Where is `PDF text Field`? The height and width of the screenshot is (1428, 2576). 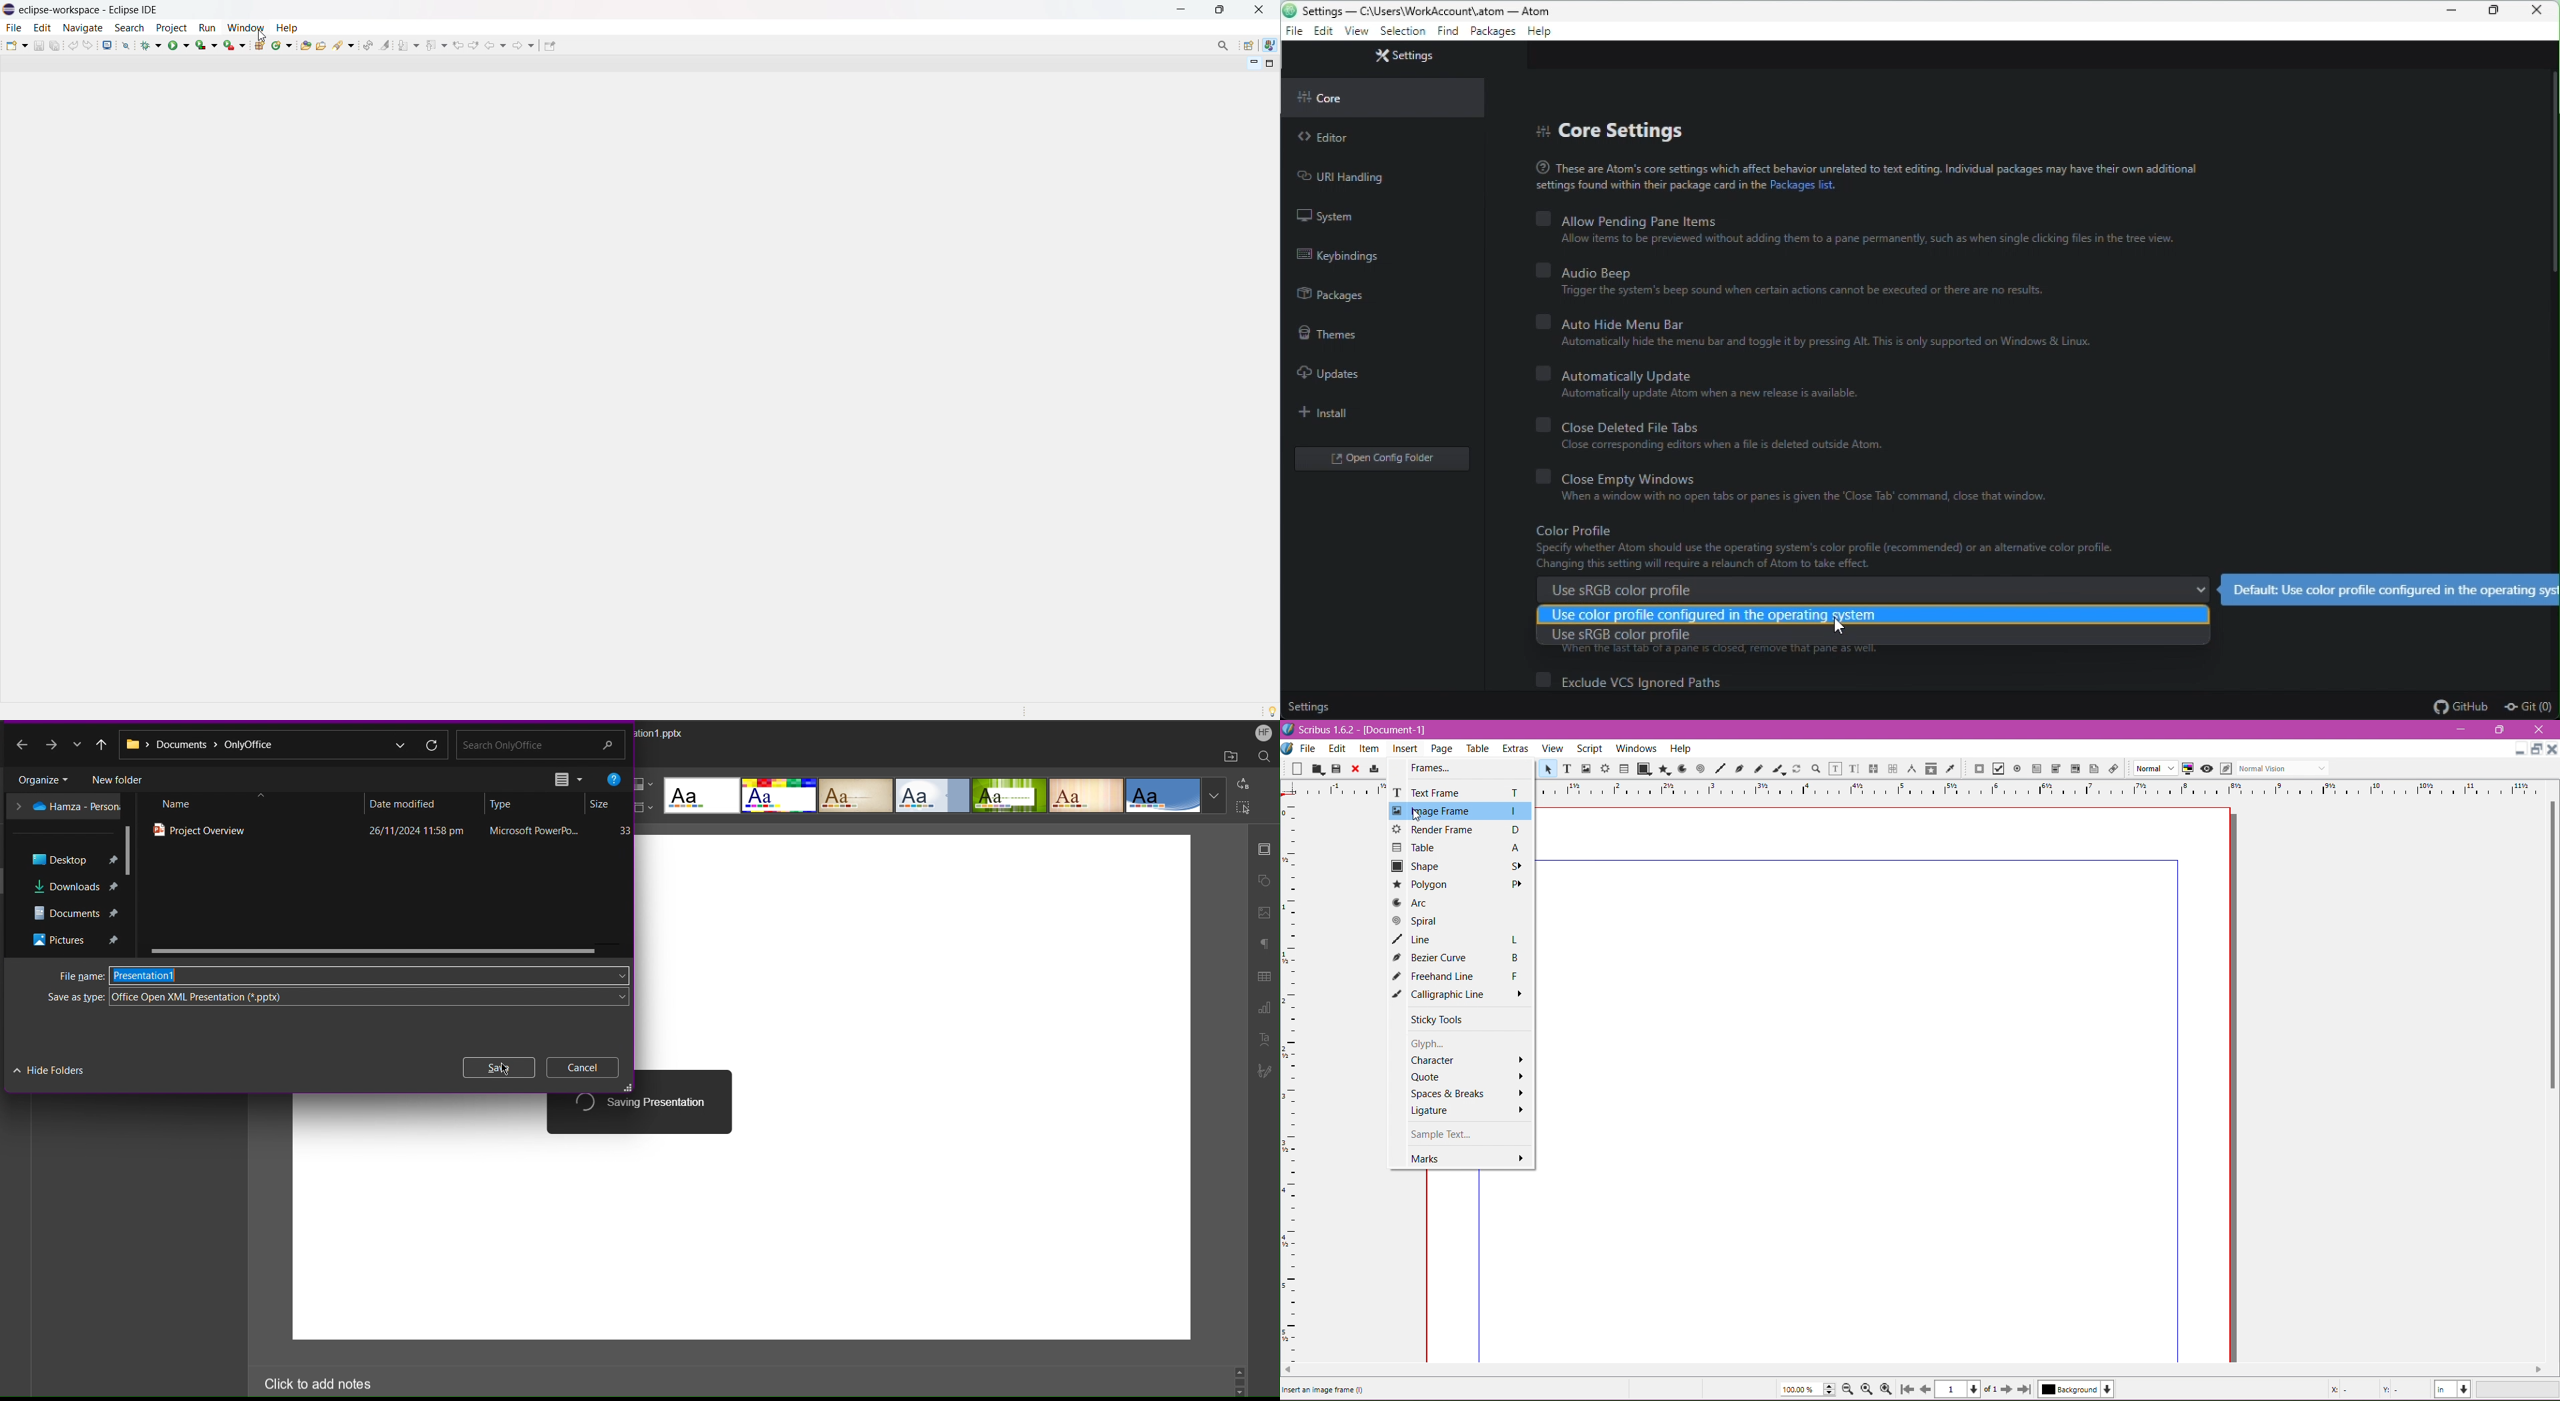
PDF text Field is located at coordinates (2037, 769).